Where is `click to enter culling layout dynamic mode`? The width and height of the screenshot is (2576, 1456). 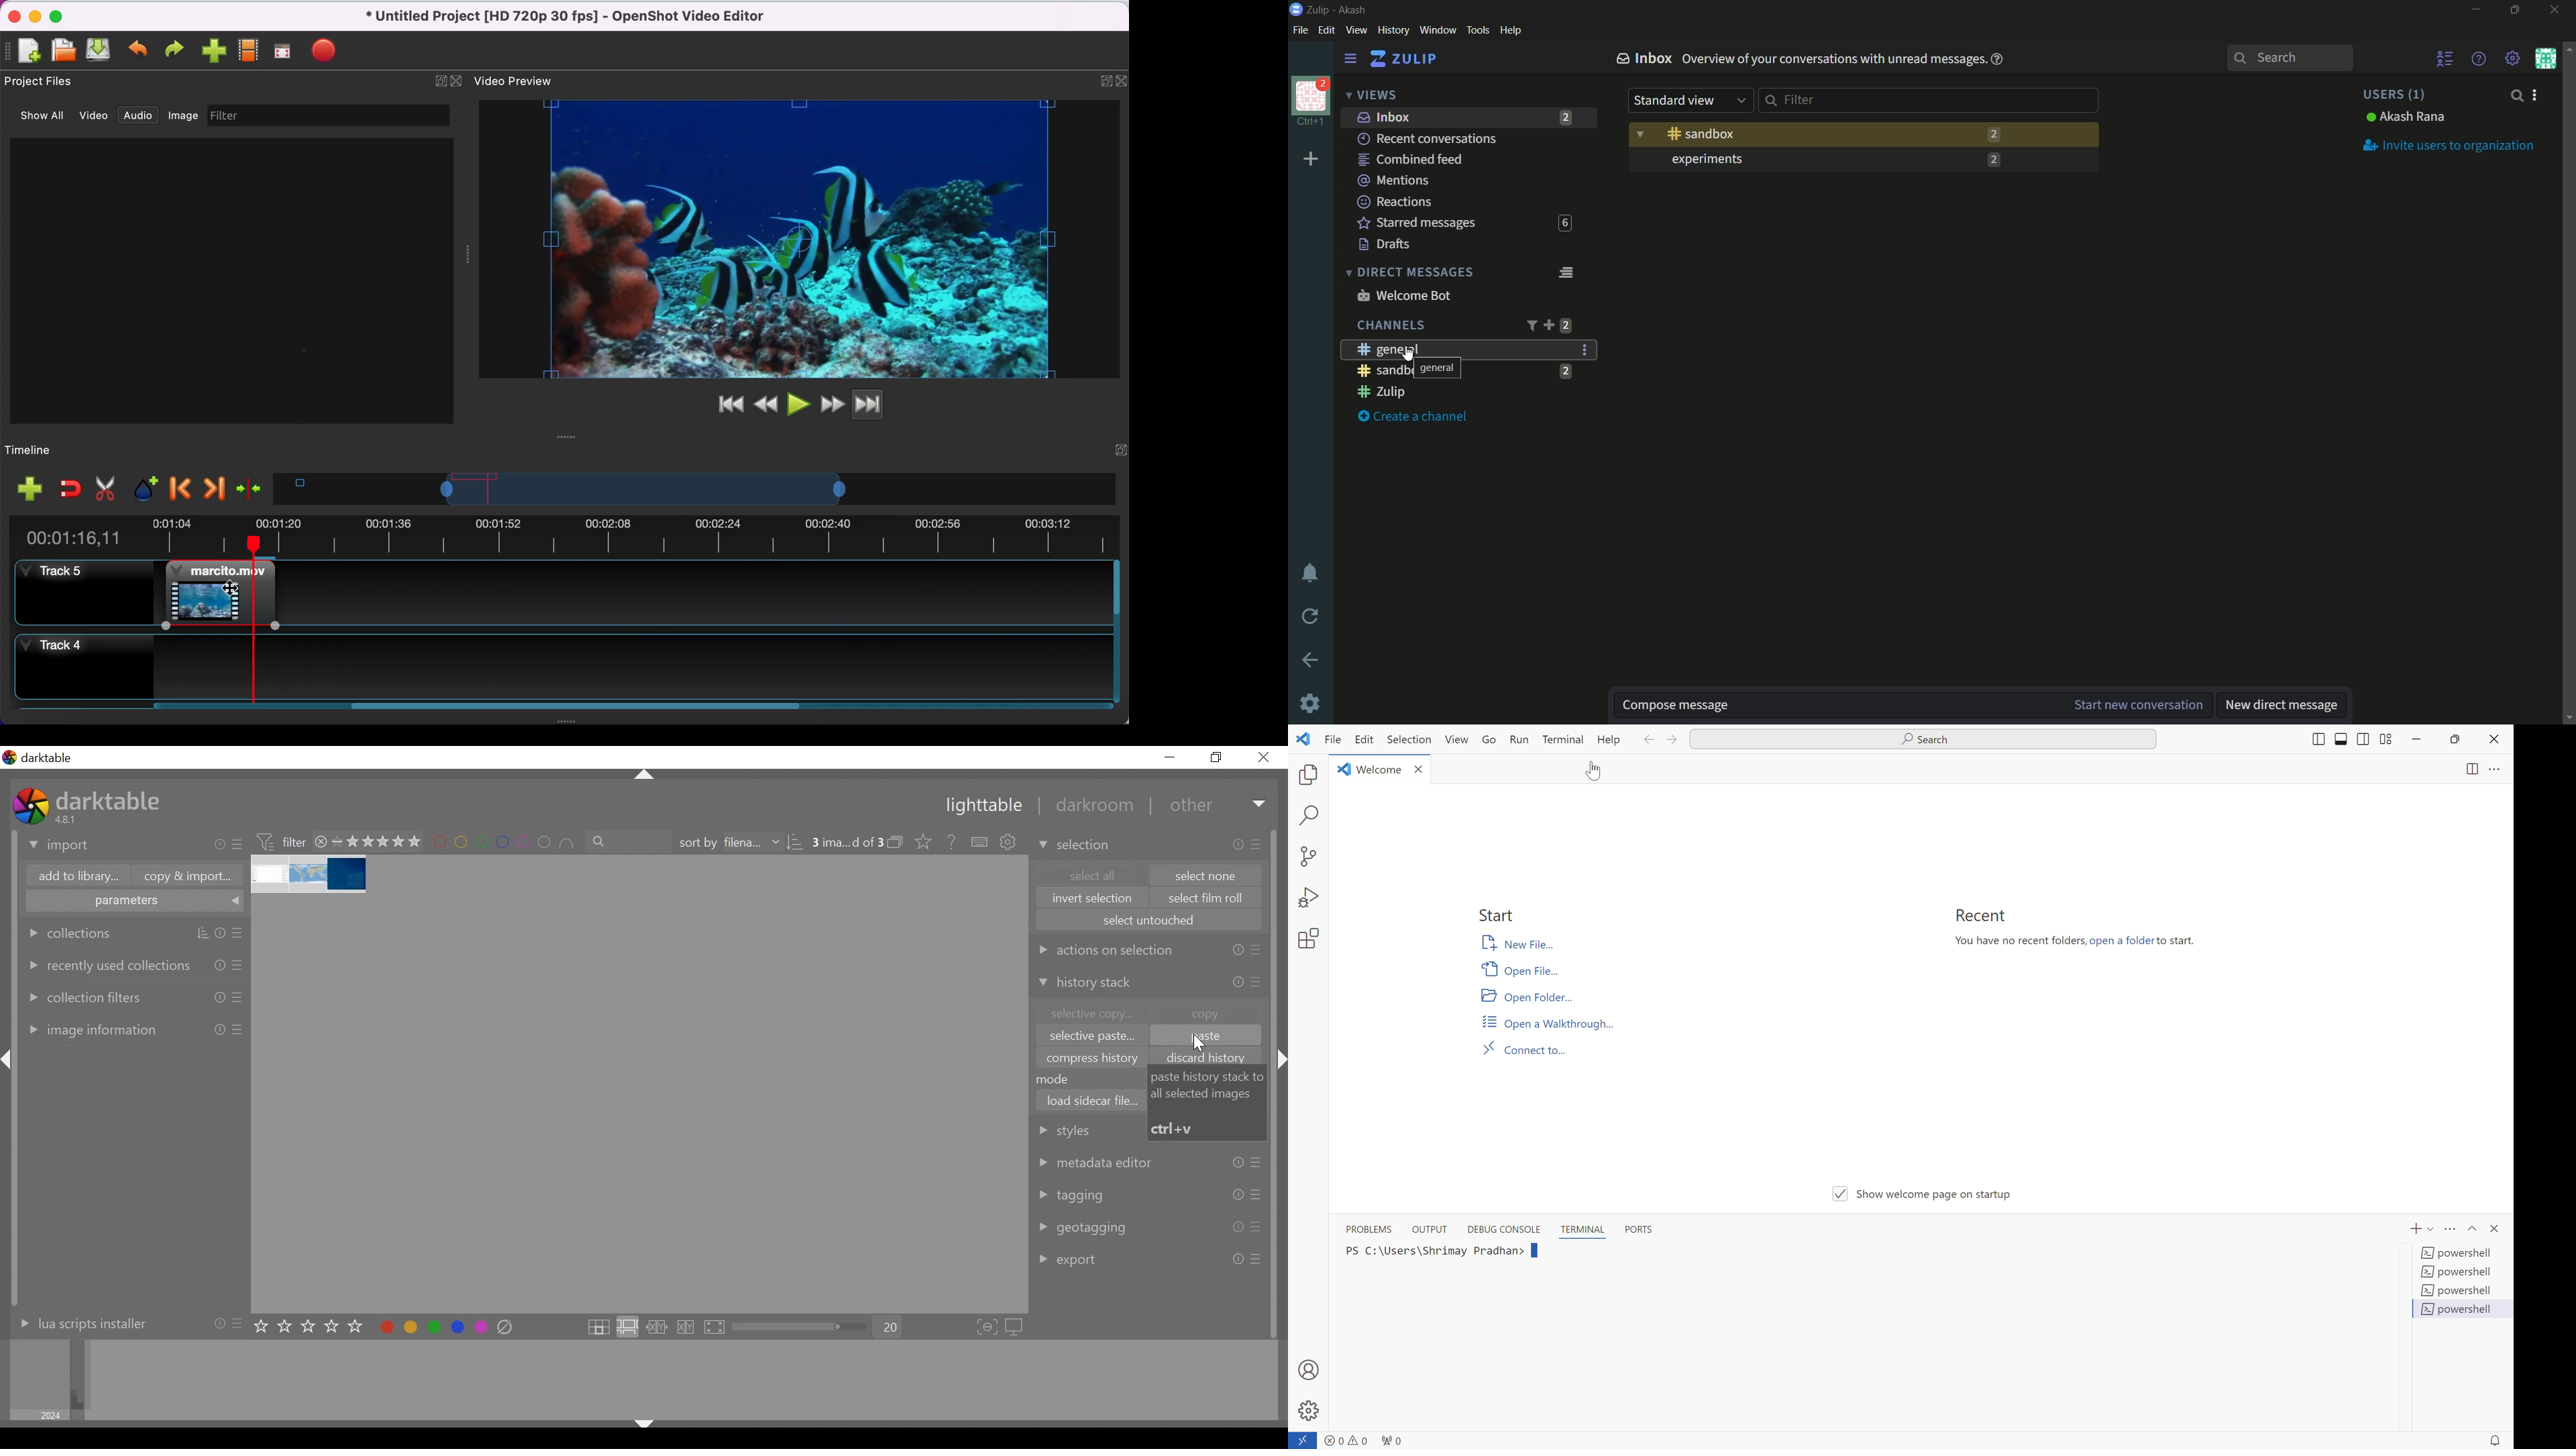
click to enter culling layout dynamic mode is located at coordinates (688, 1328).